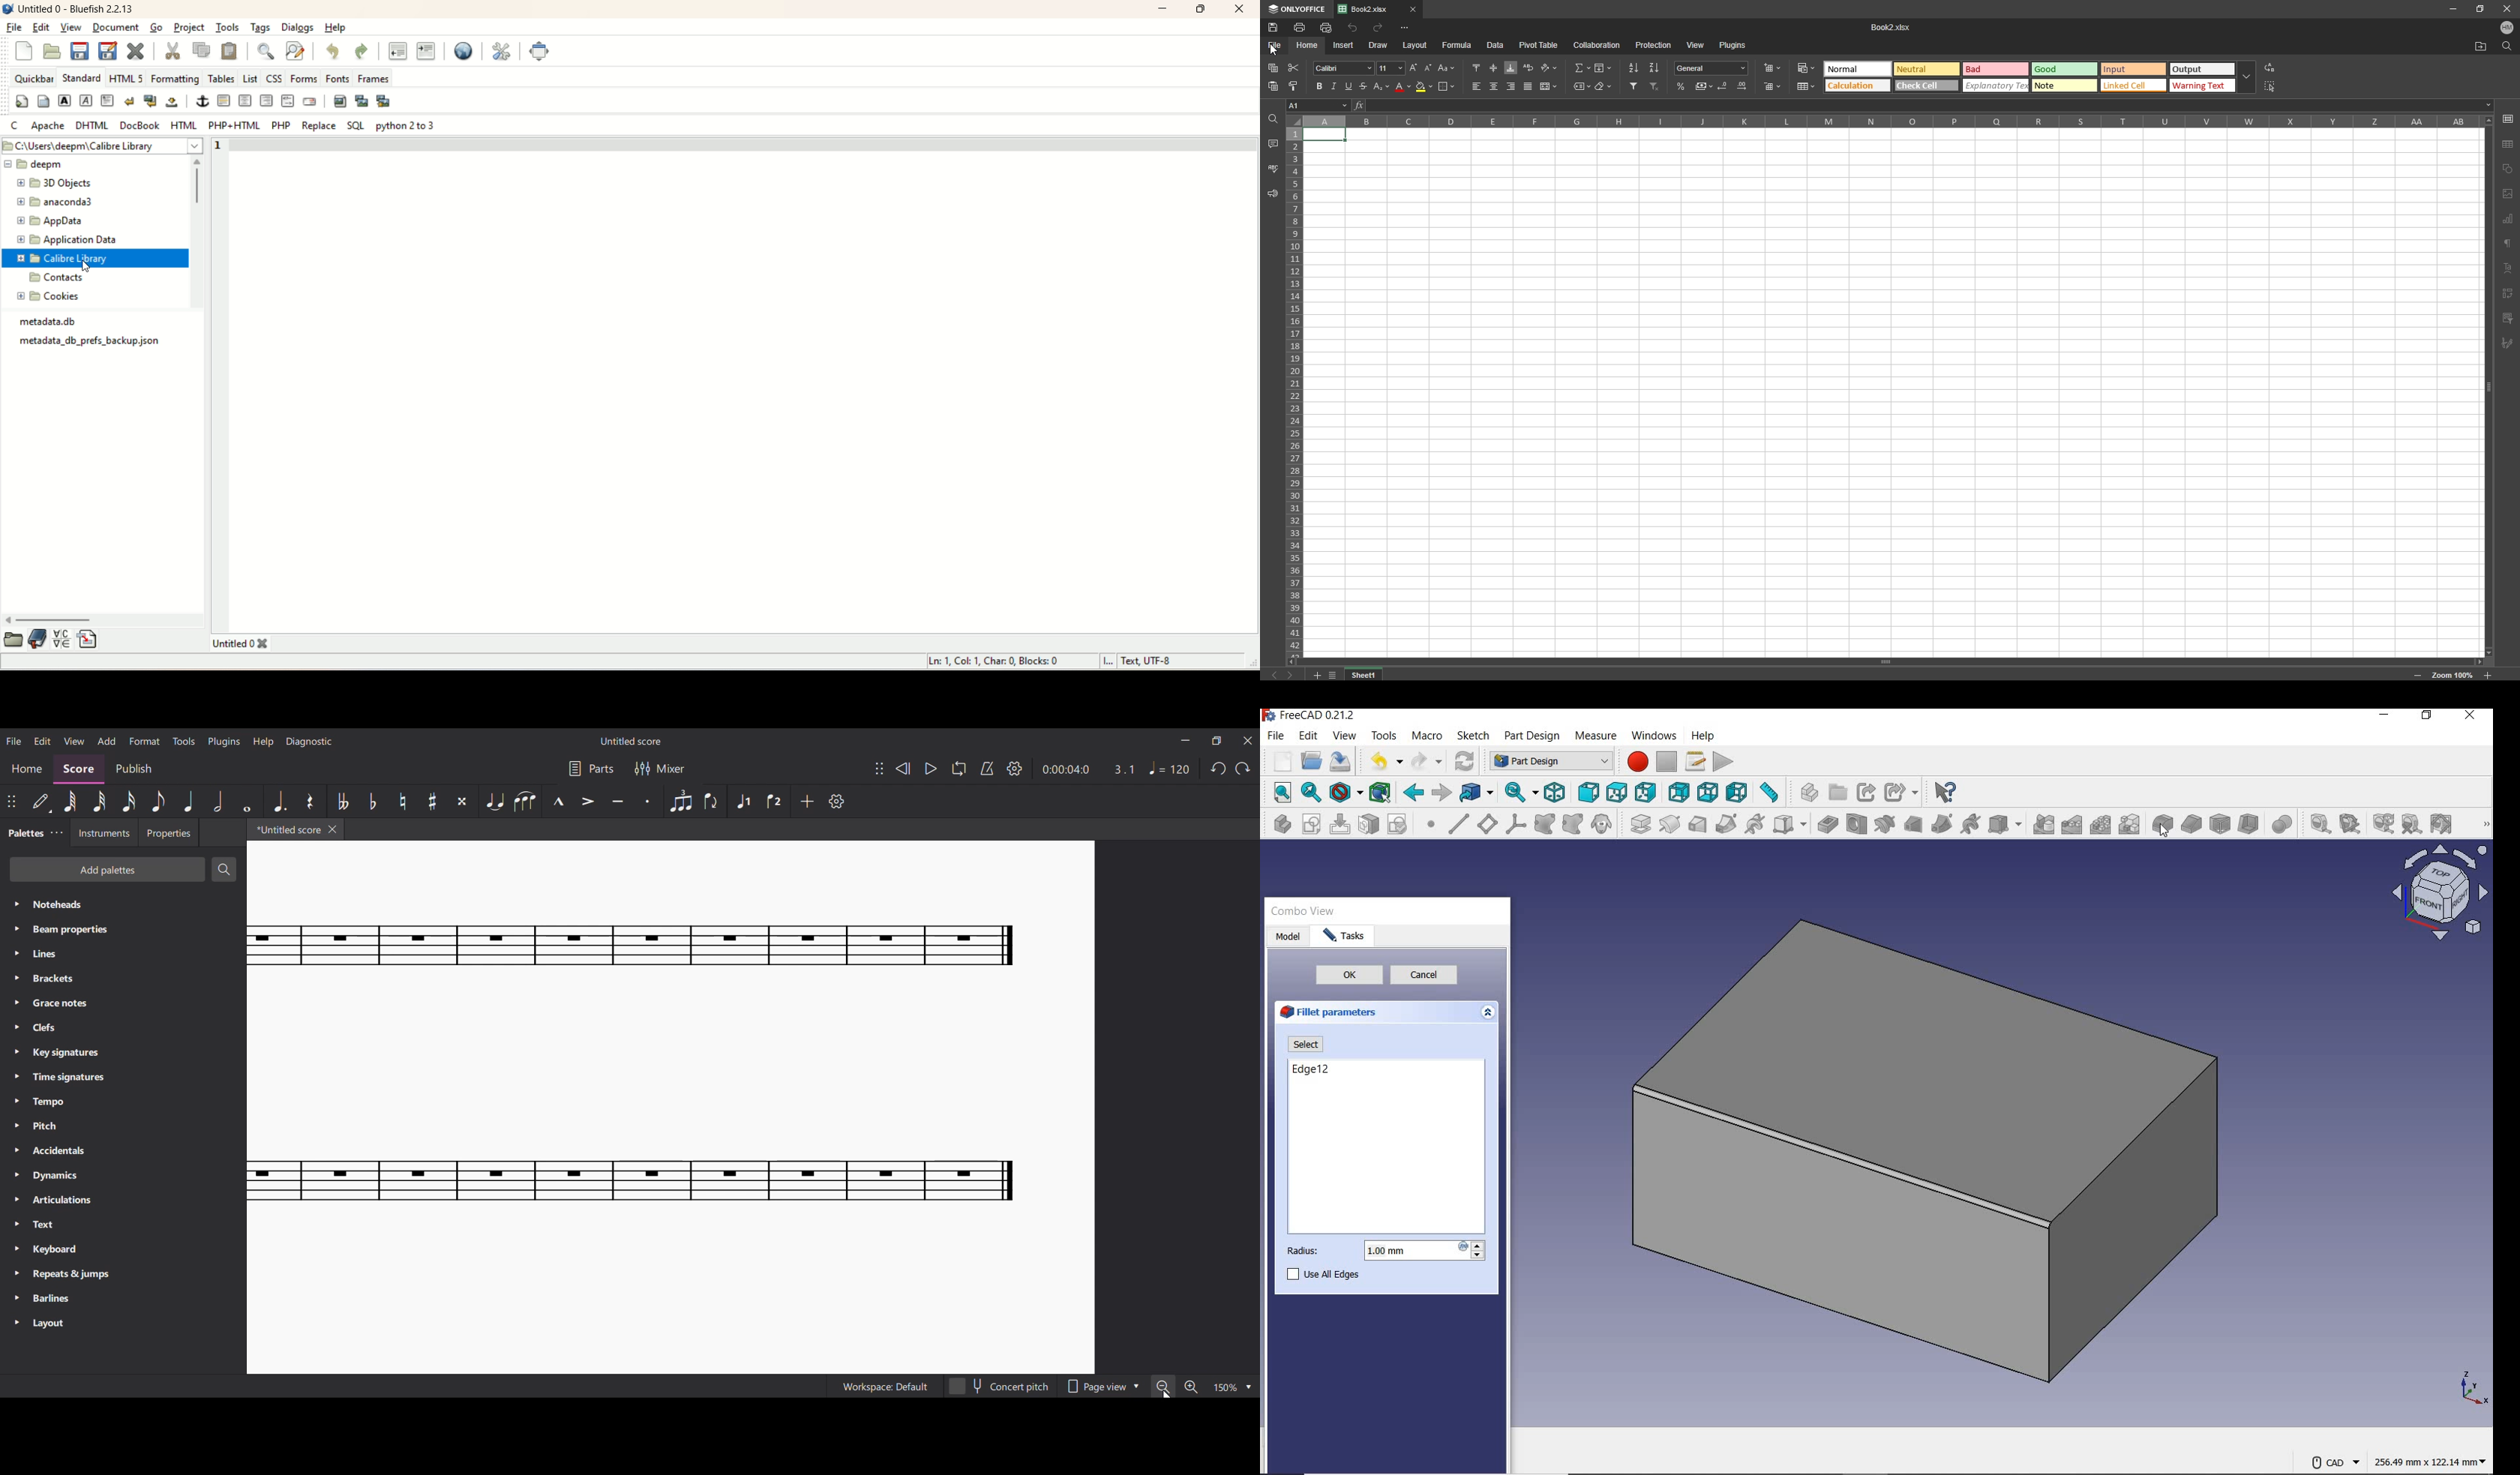  Describe the element at coordinates (1742, 85) in the screenshot. I see `increase decimal` at that location.